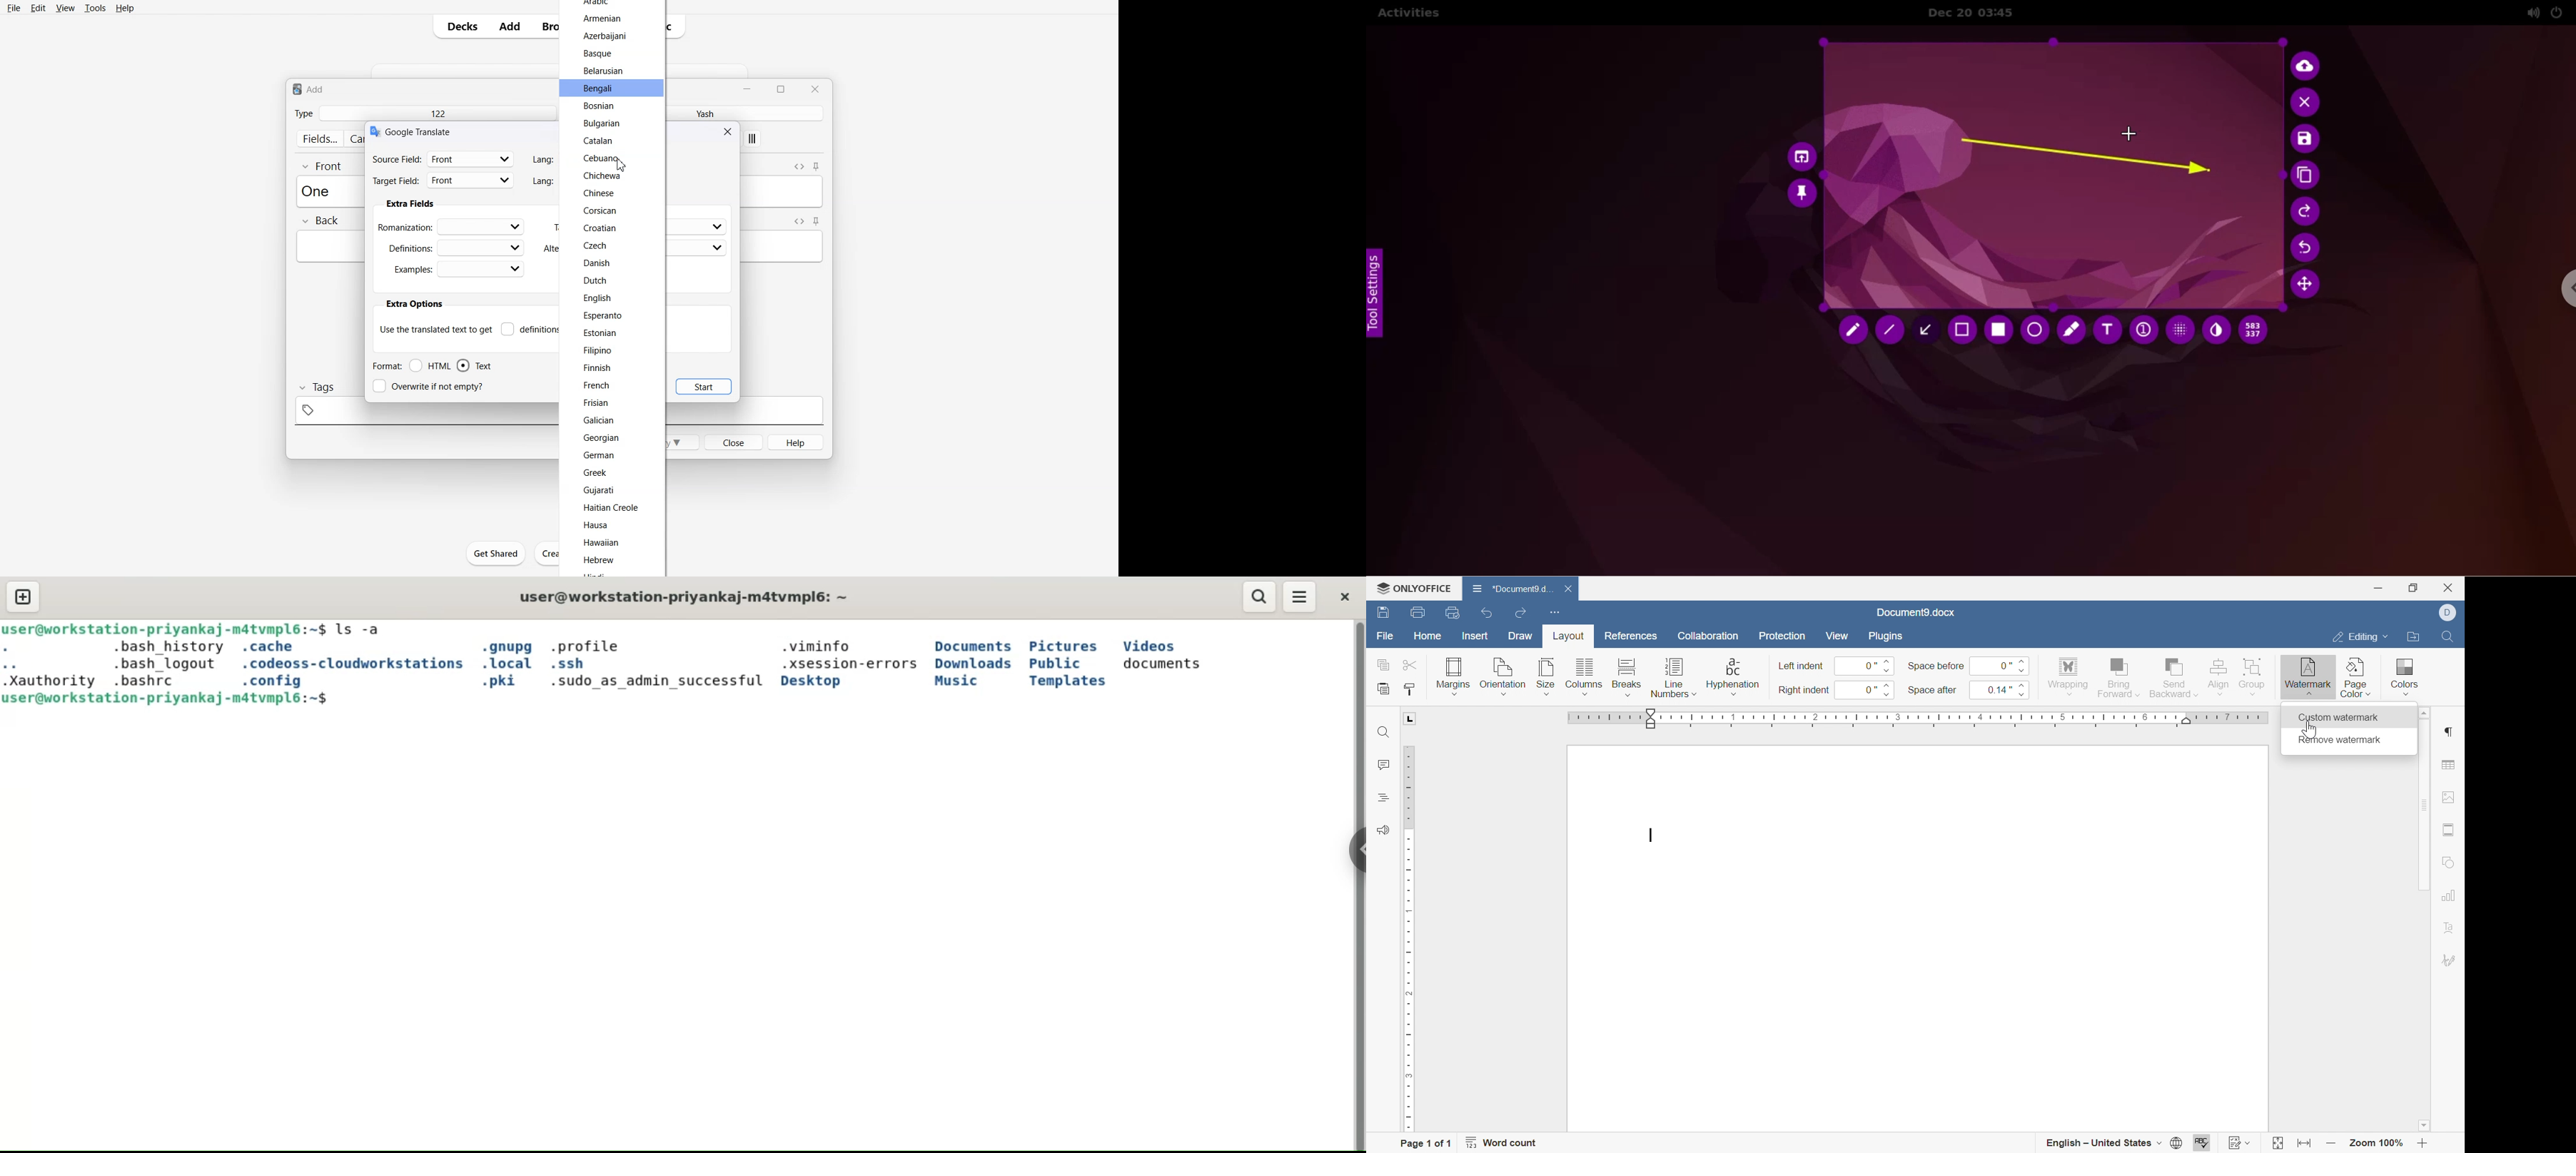 This screenshot has width=2576, height=1176. Describe the element at coordinates (2448, 766) in the screenshot. I see `table settings` at that location.